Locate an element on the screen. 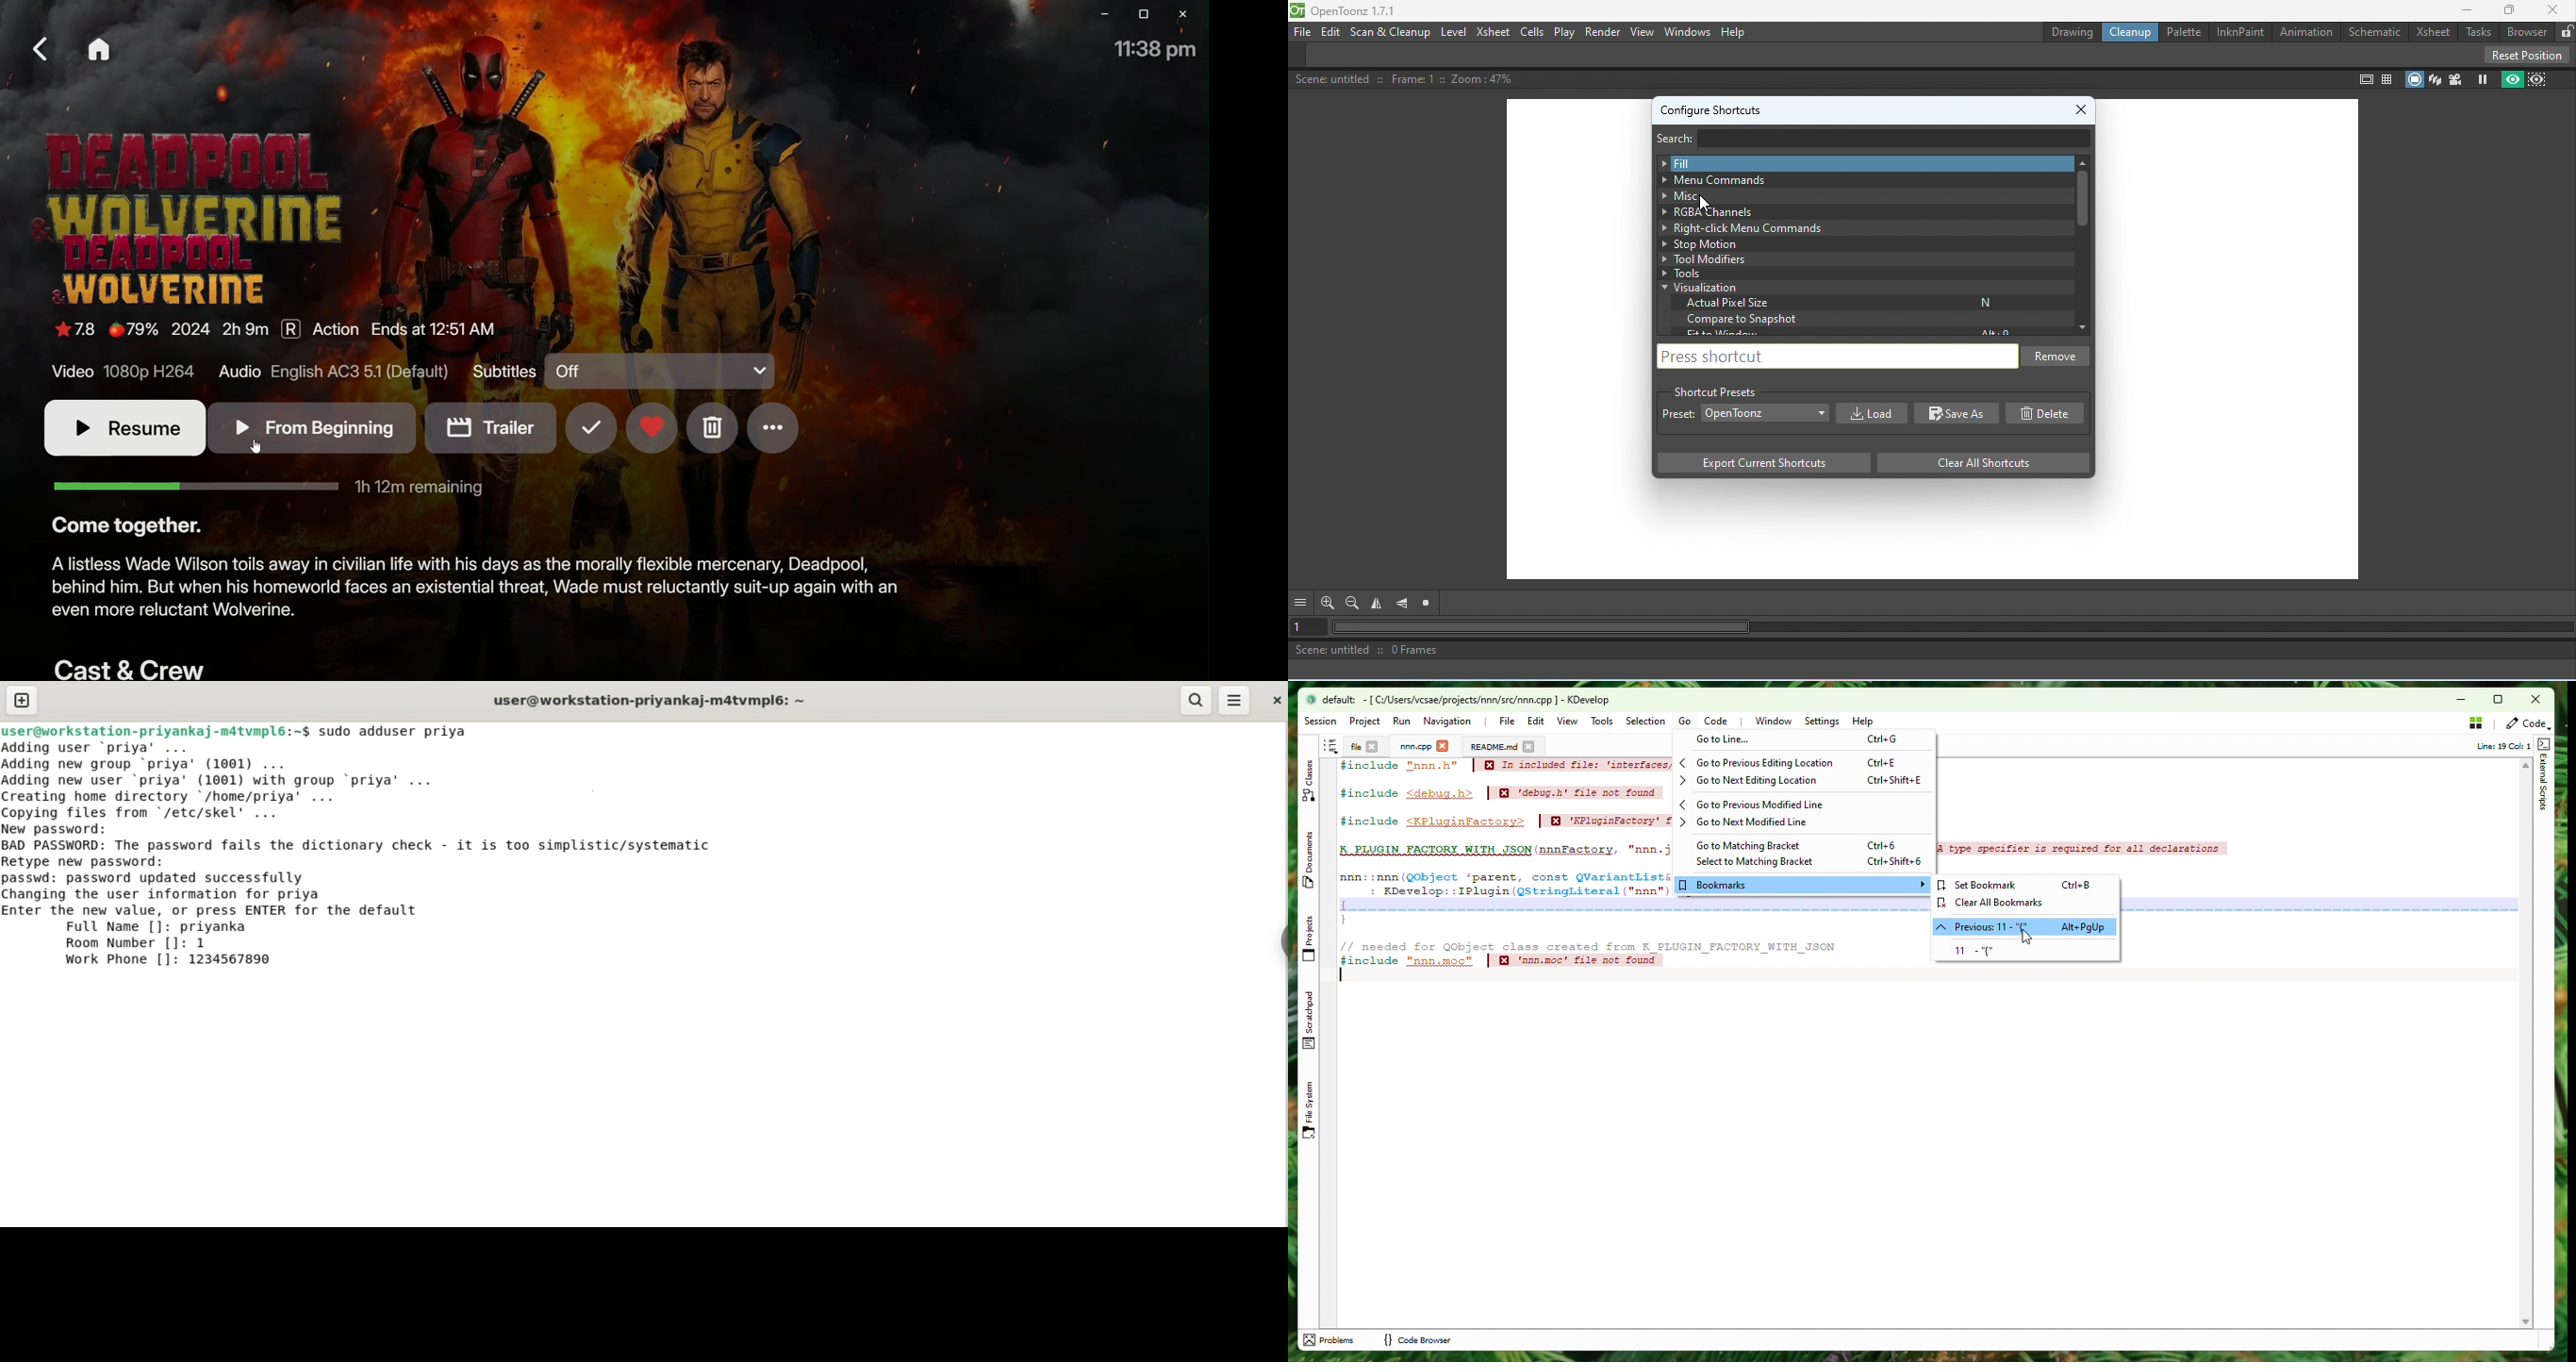  Sub-camera preview is located at coordinates (2538, 79).